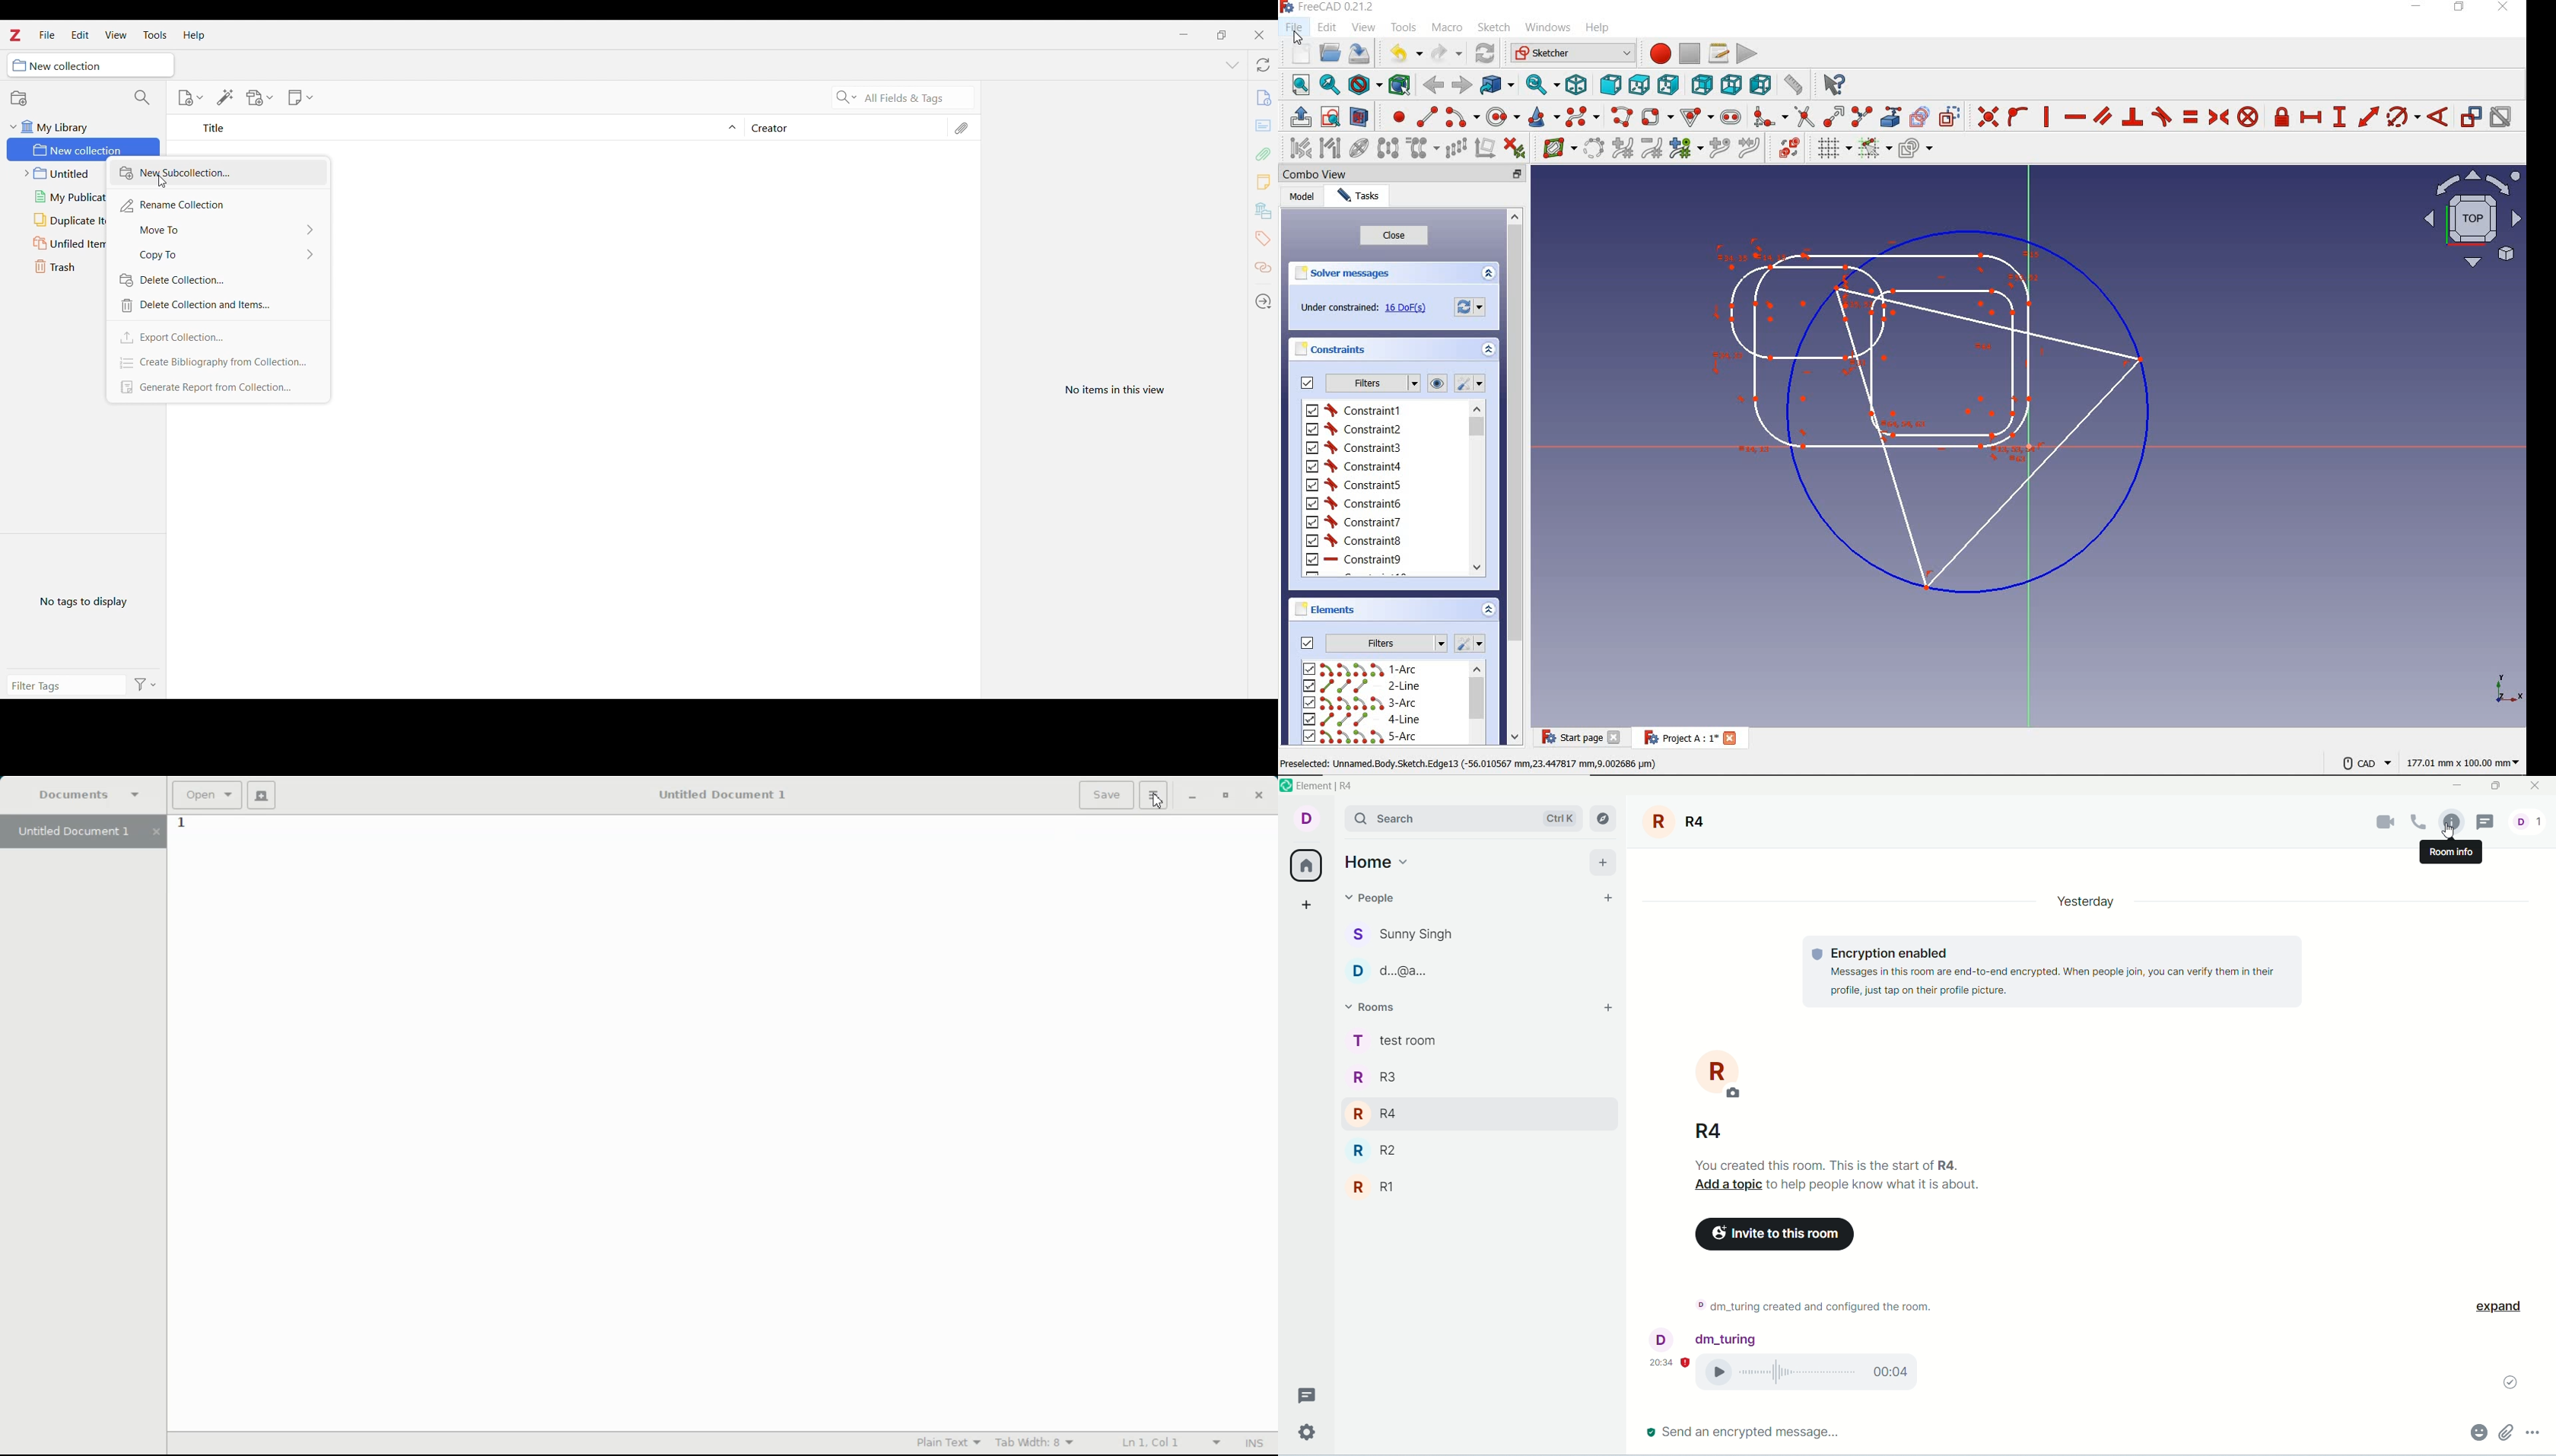  What do you see at coordinates (1541, 85) in the screenshot?
I see `sync view` at bounding box center [1541, 85].